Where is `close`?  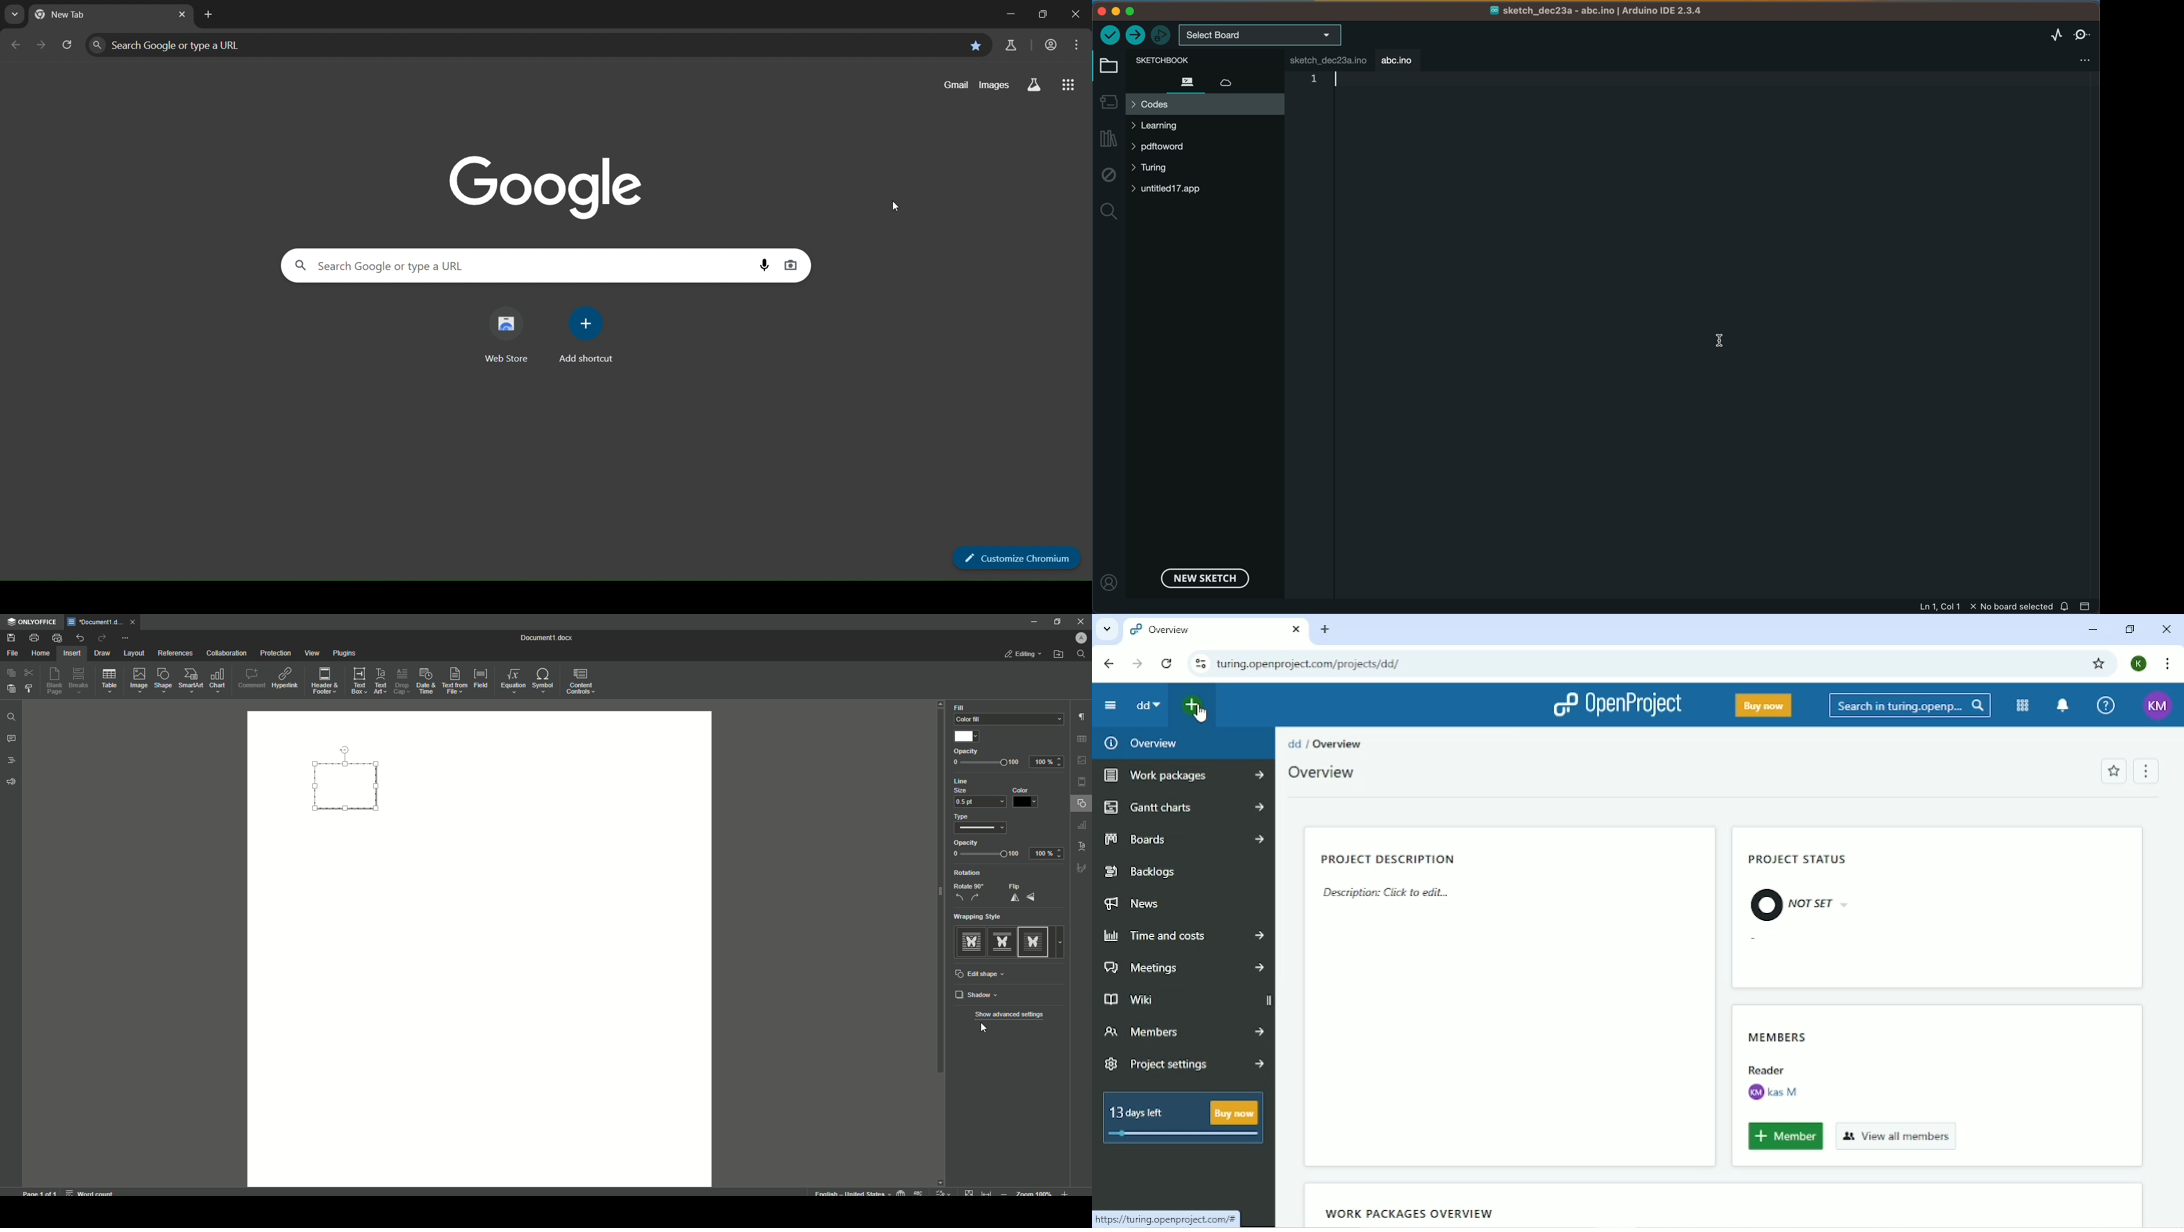 close is located at coordinates (135, 621).